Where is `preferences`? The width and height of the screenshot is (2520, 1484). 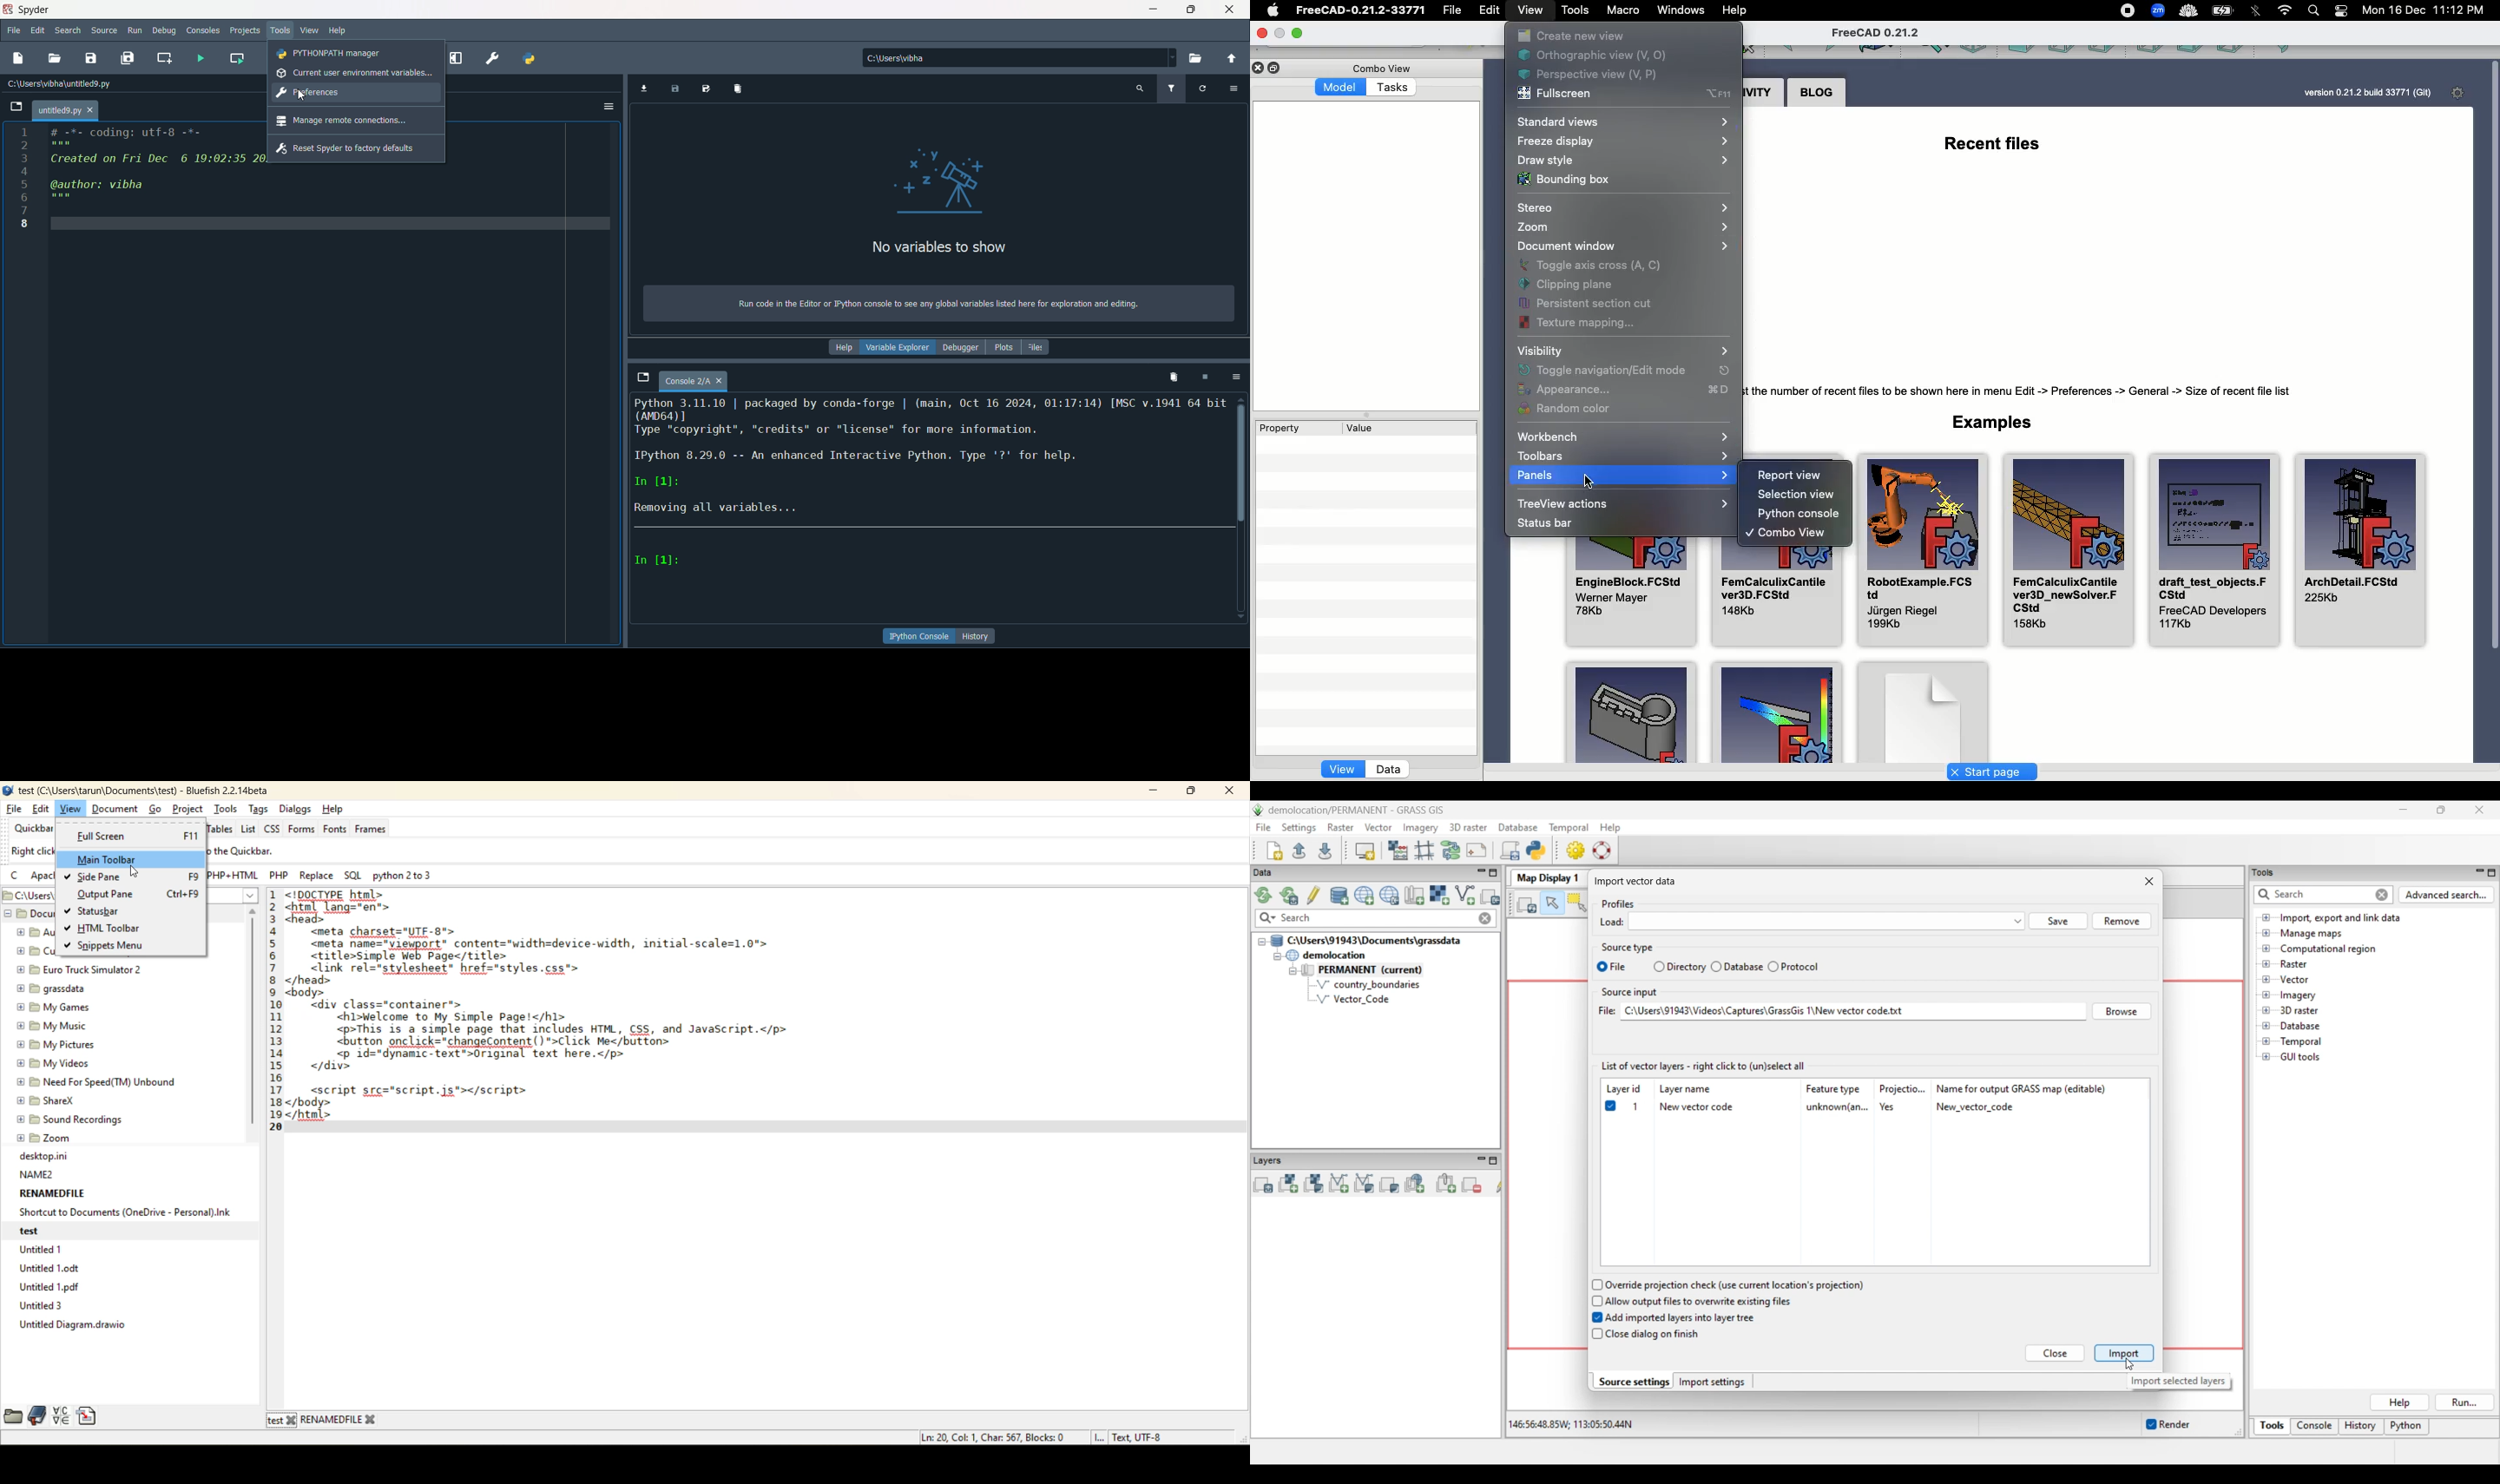 preferences is located at coordinates (491, 59).